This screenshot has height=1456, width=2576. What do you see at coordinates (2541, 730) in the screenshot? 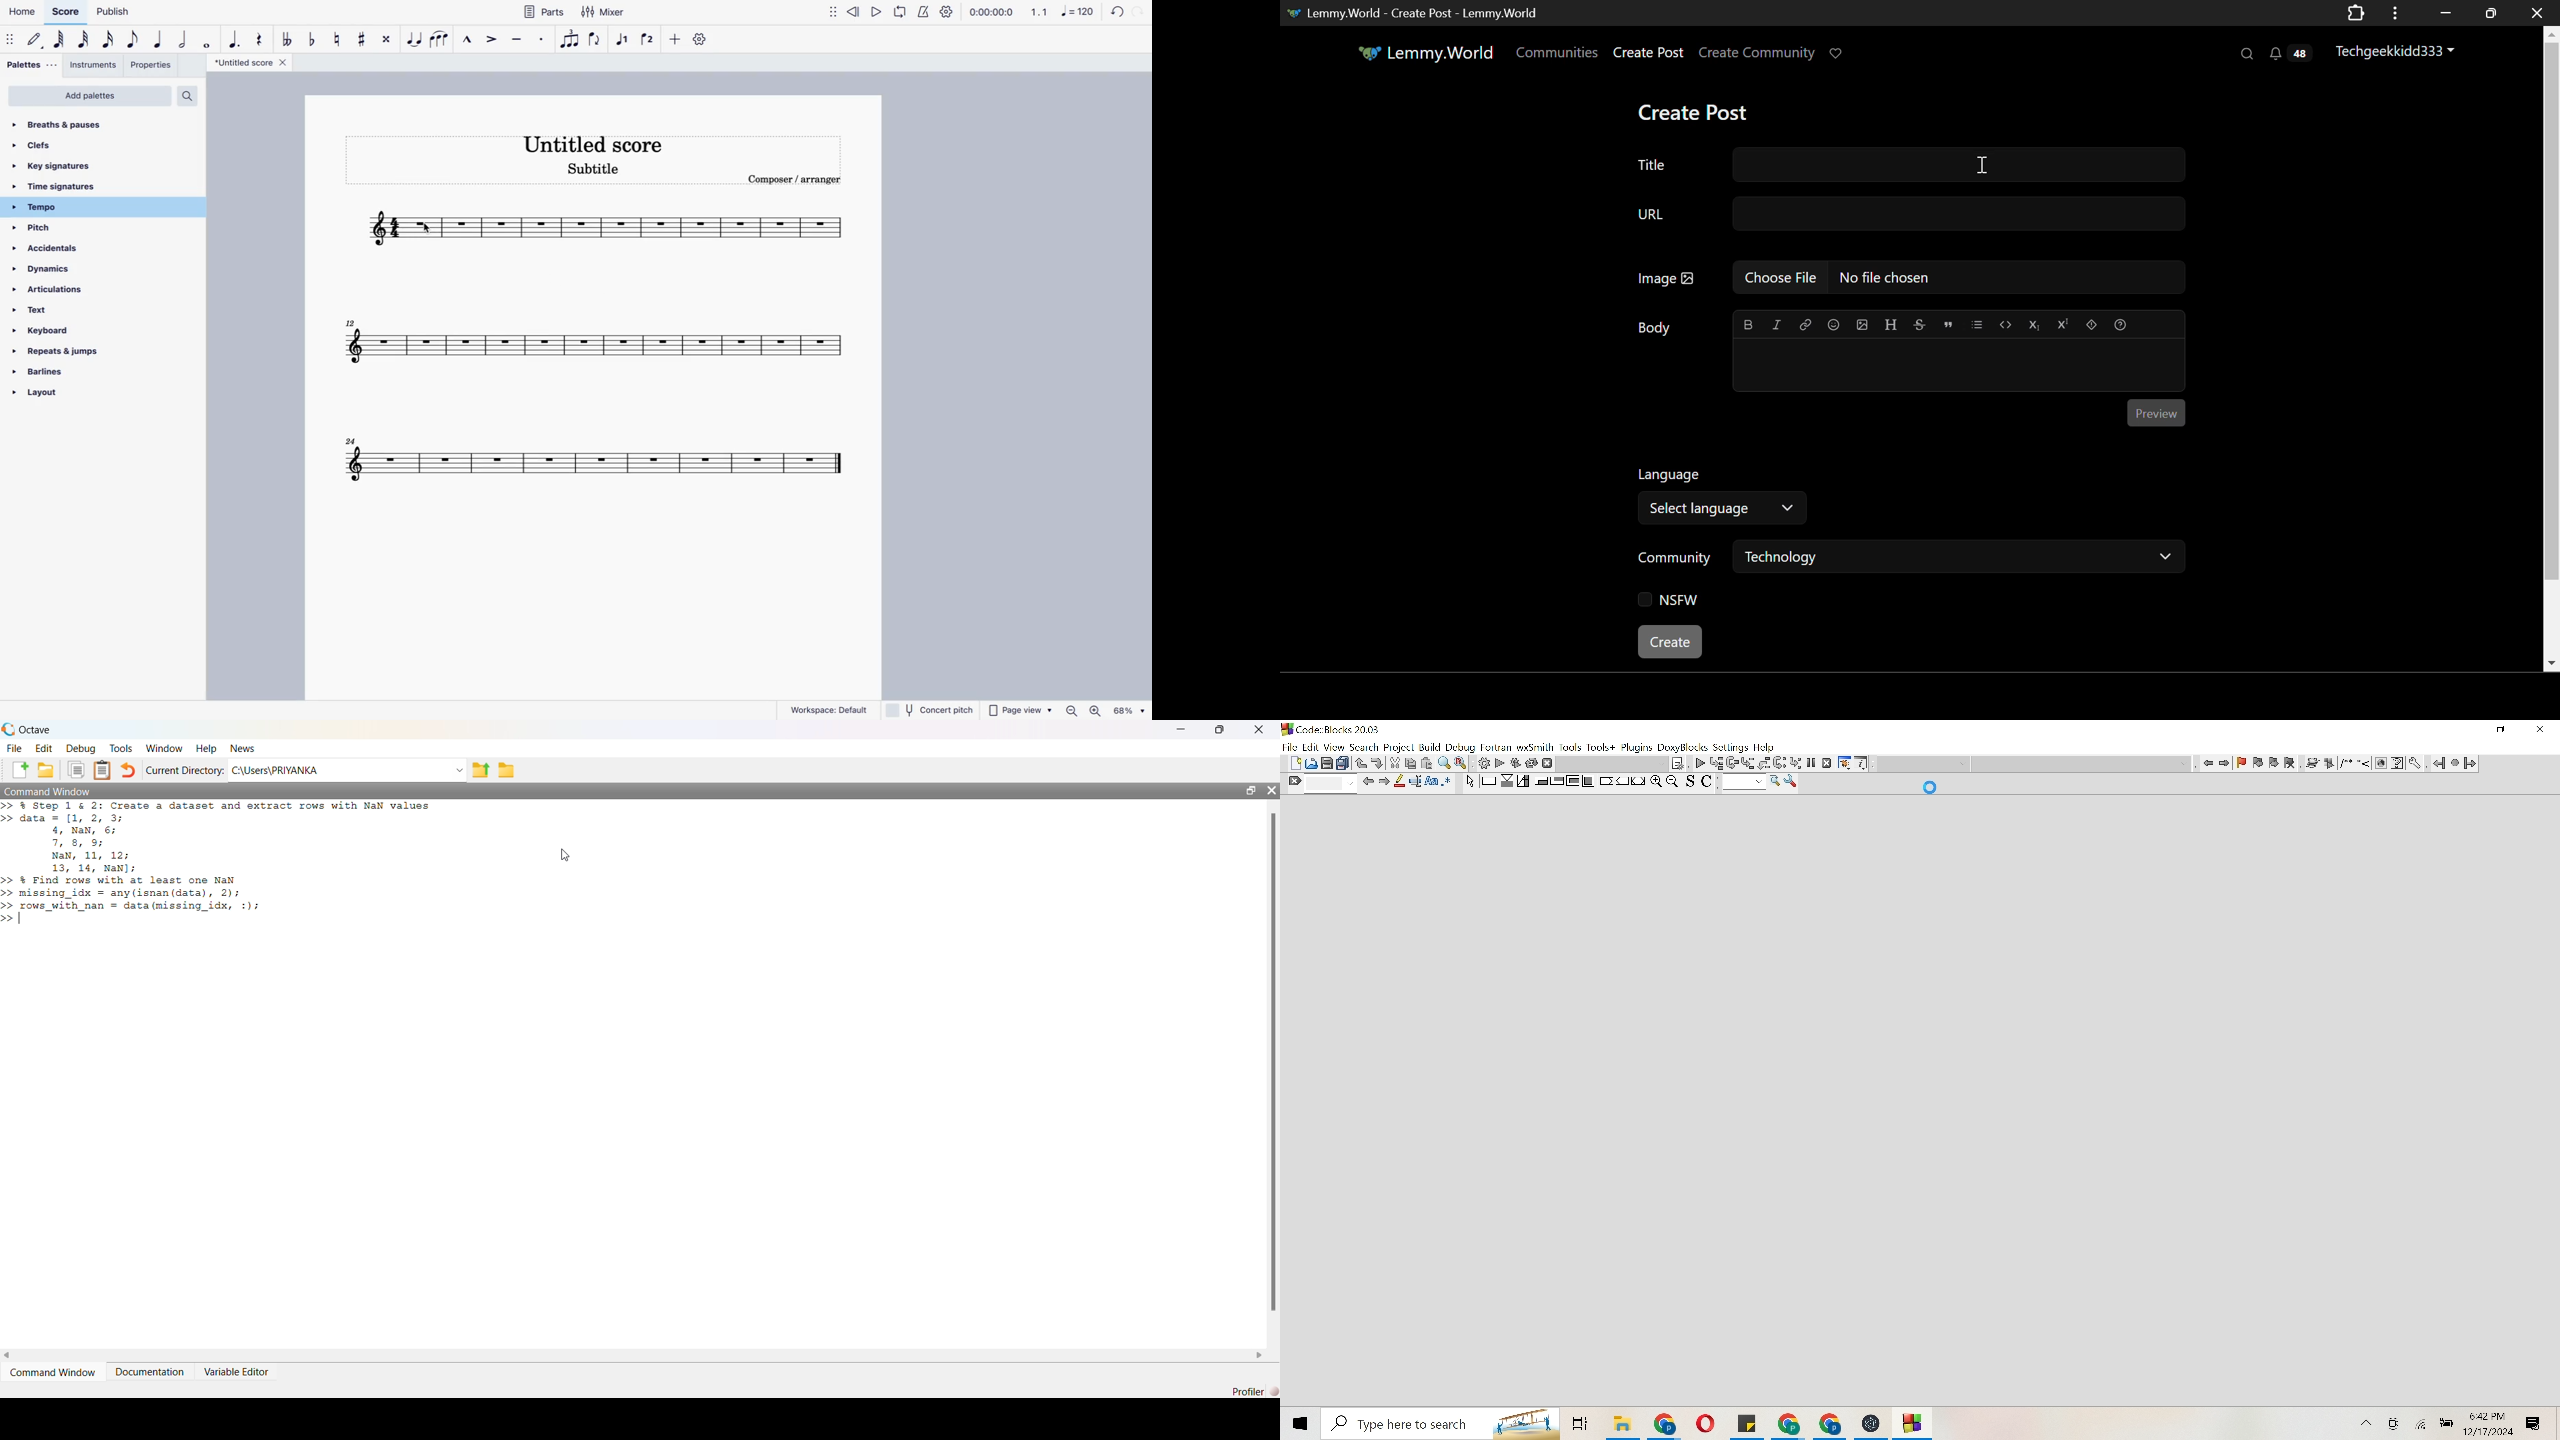
I see `Close` at bounding box center [2541, 730].